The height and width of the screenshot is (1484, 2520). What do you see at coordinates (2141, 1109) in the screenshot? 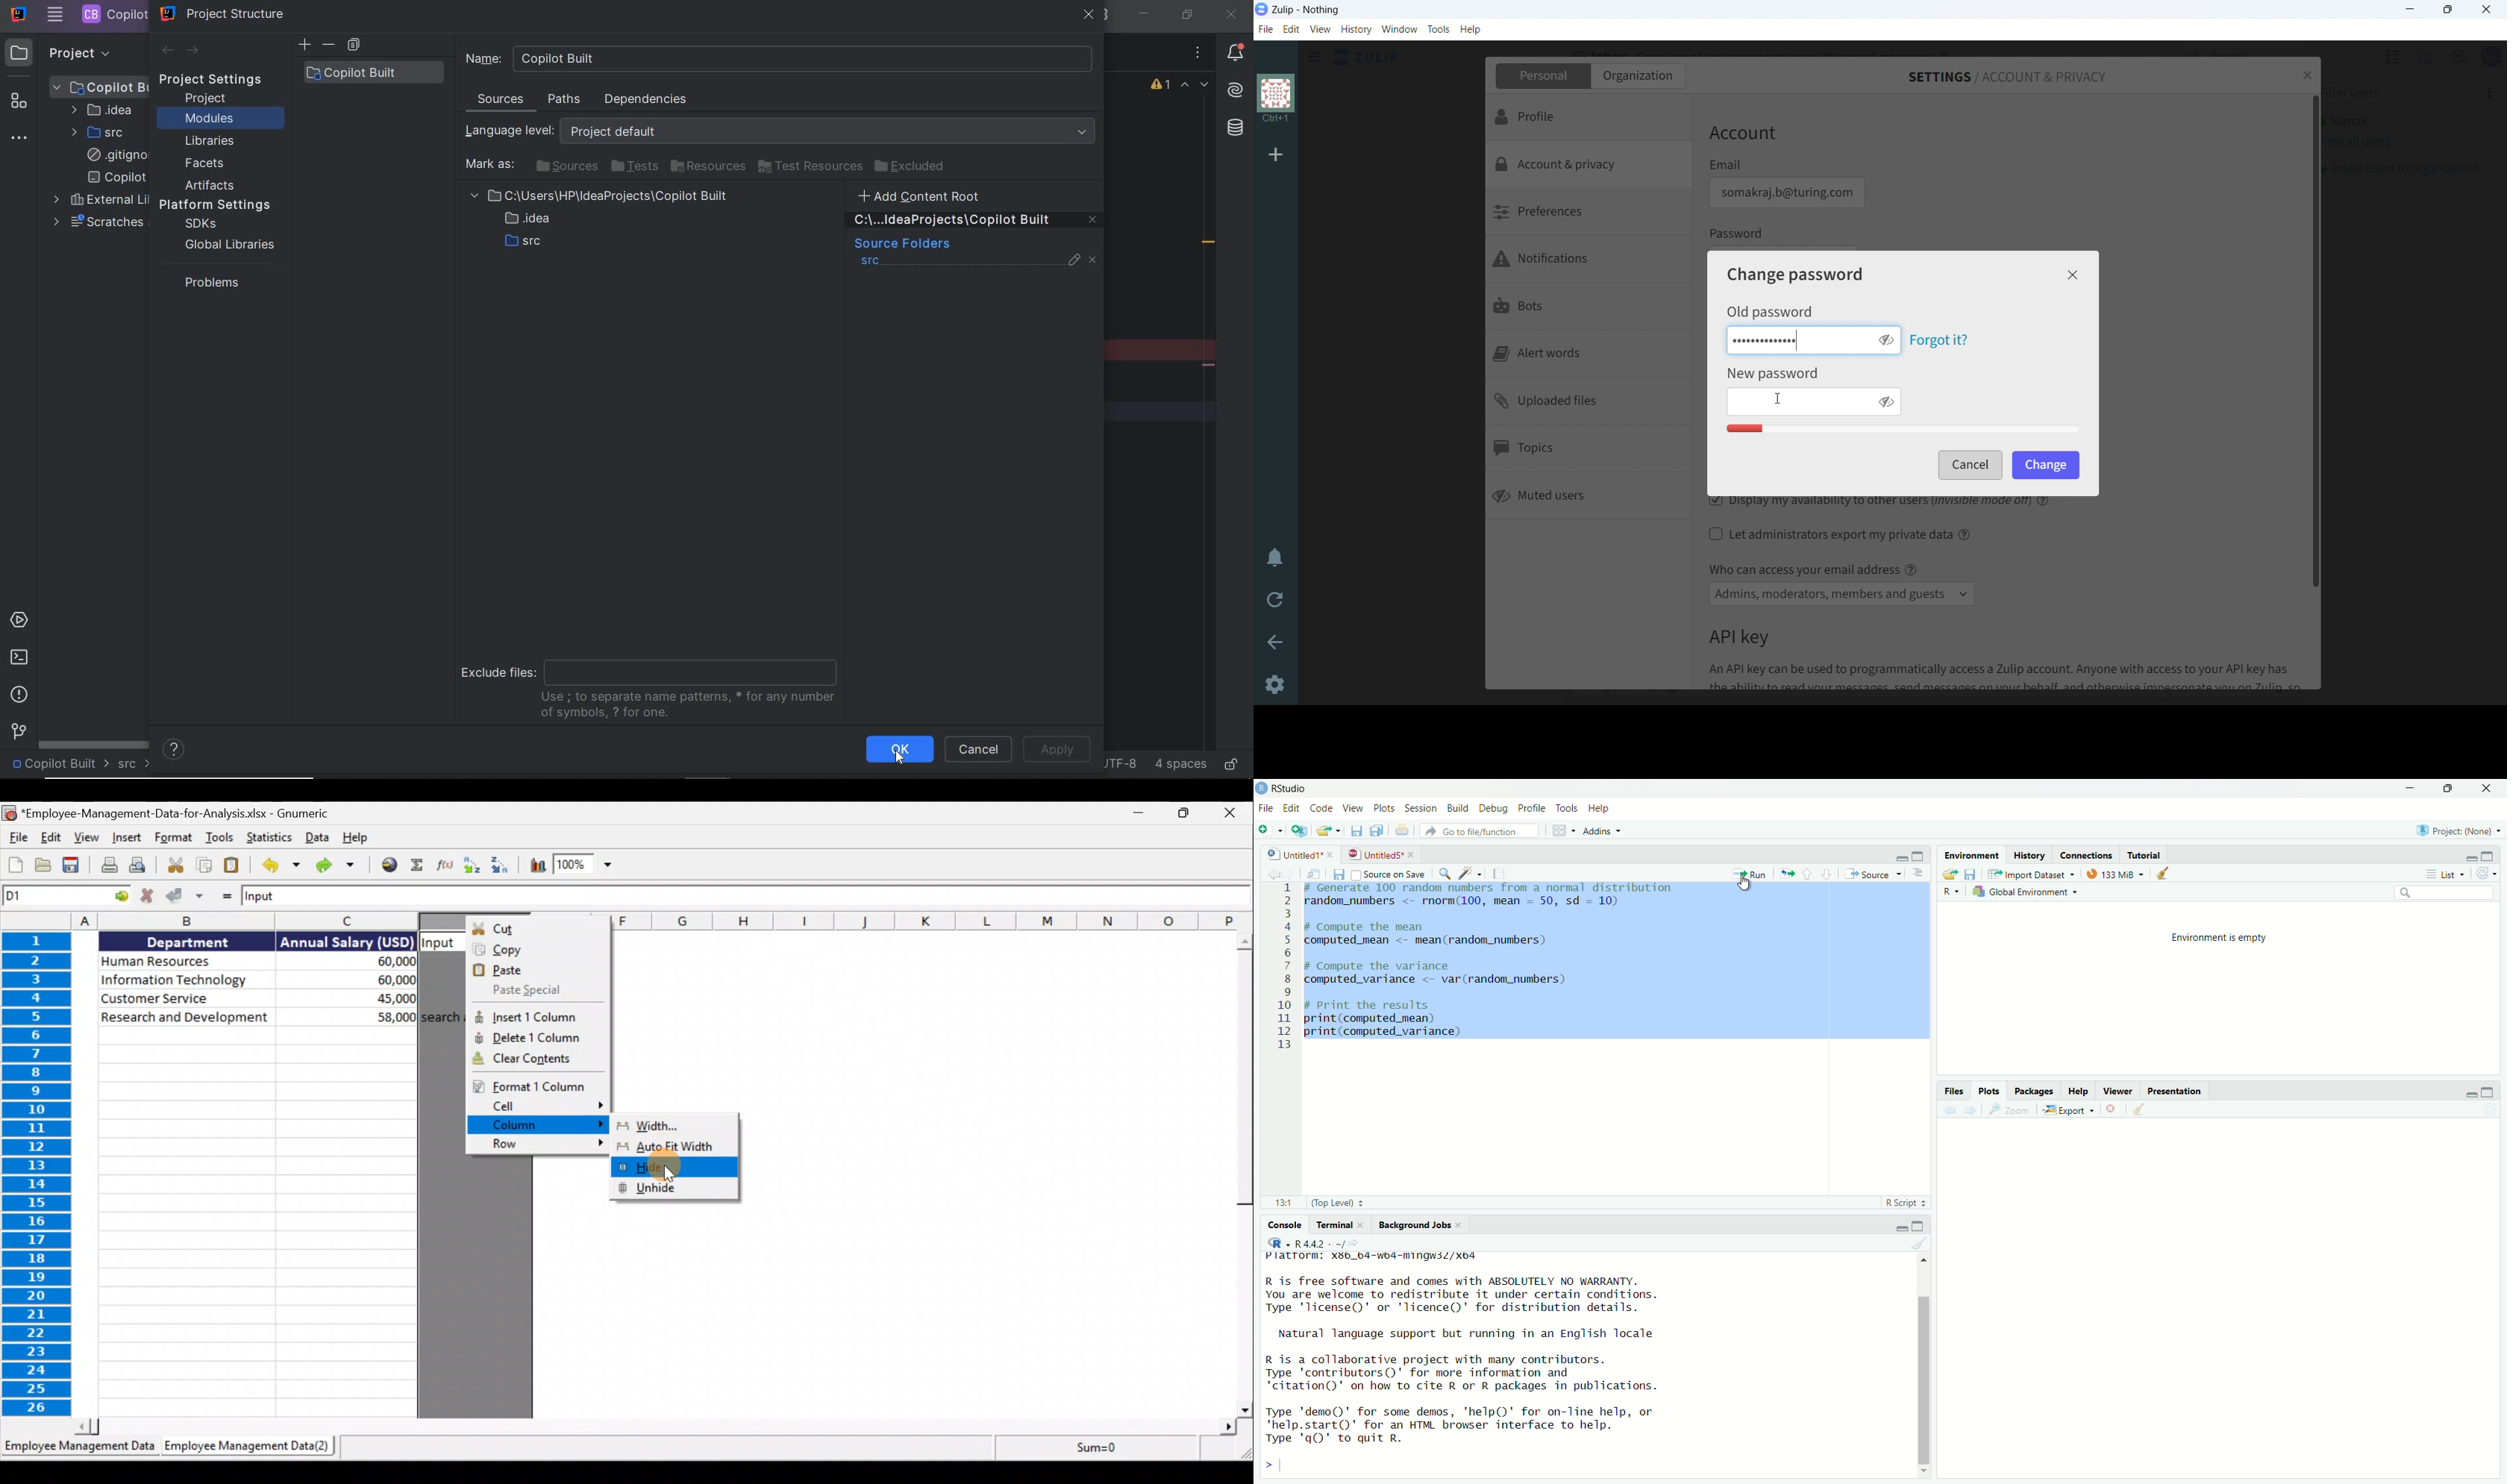
I see `clear all plots` at bounding box center [2141, 1109].